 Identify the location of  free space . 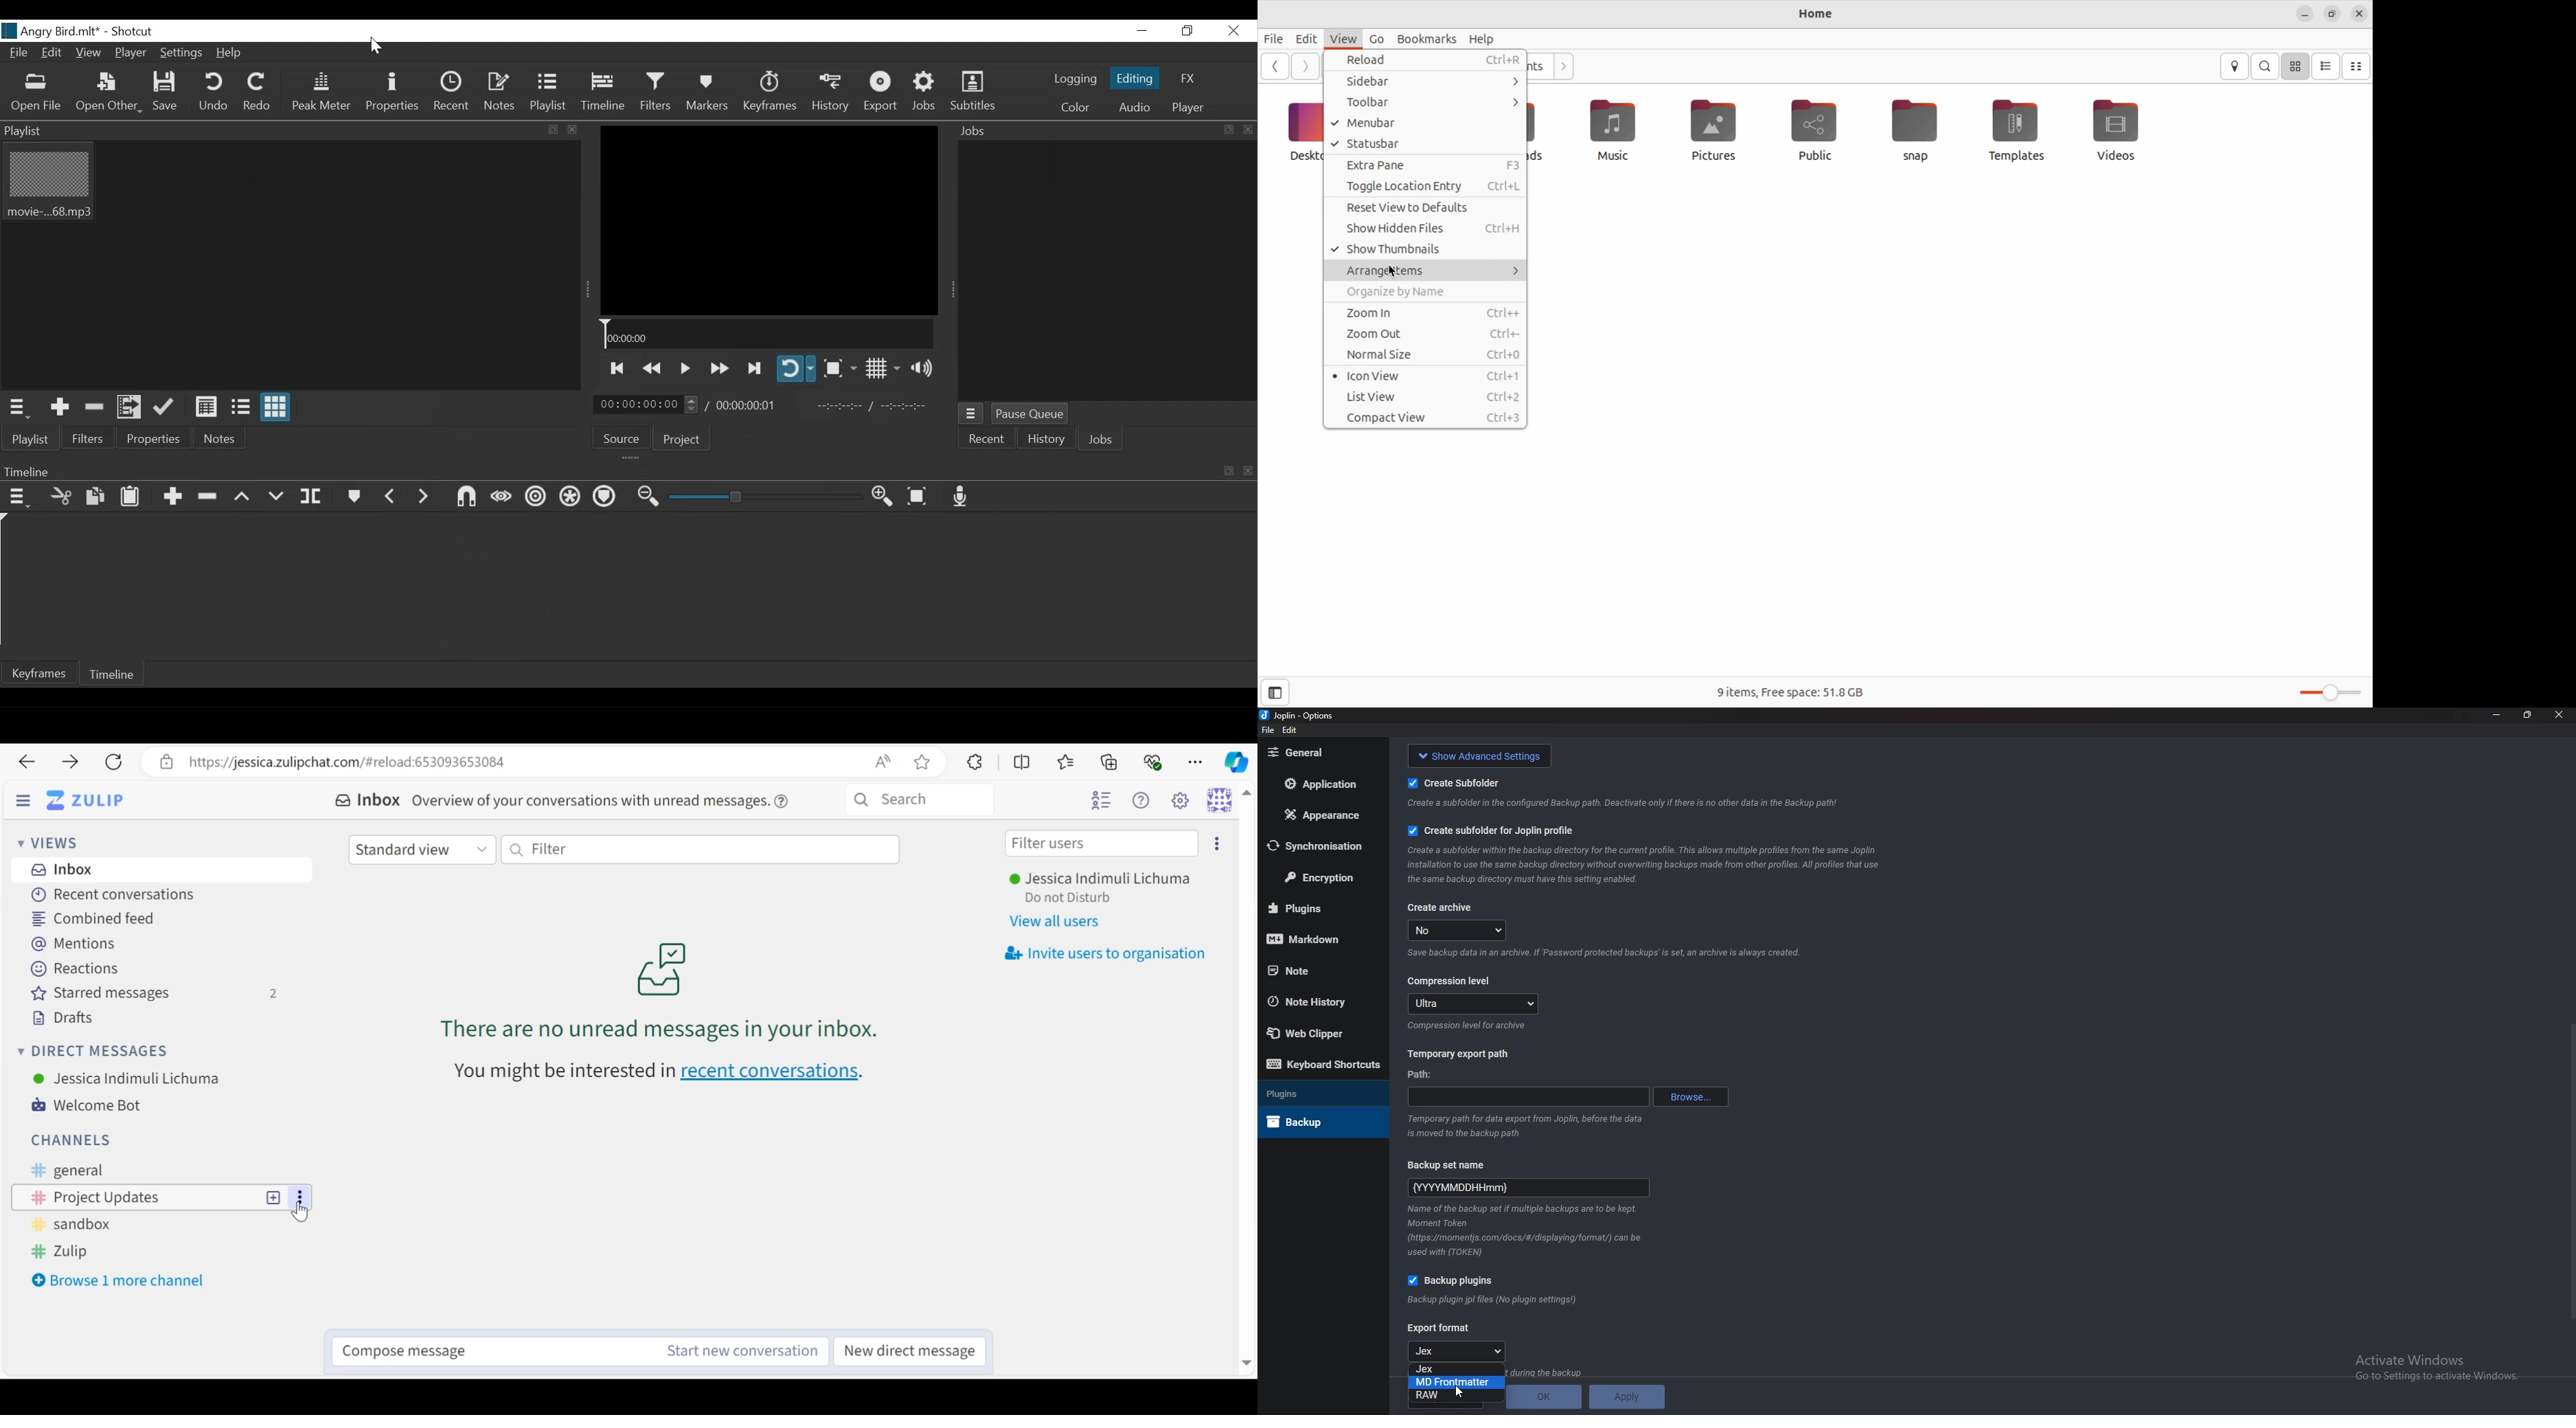
(1791, 691).